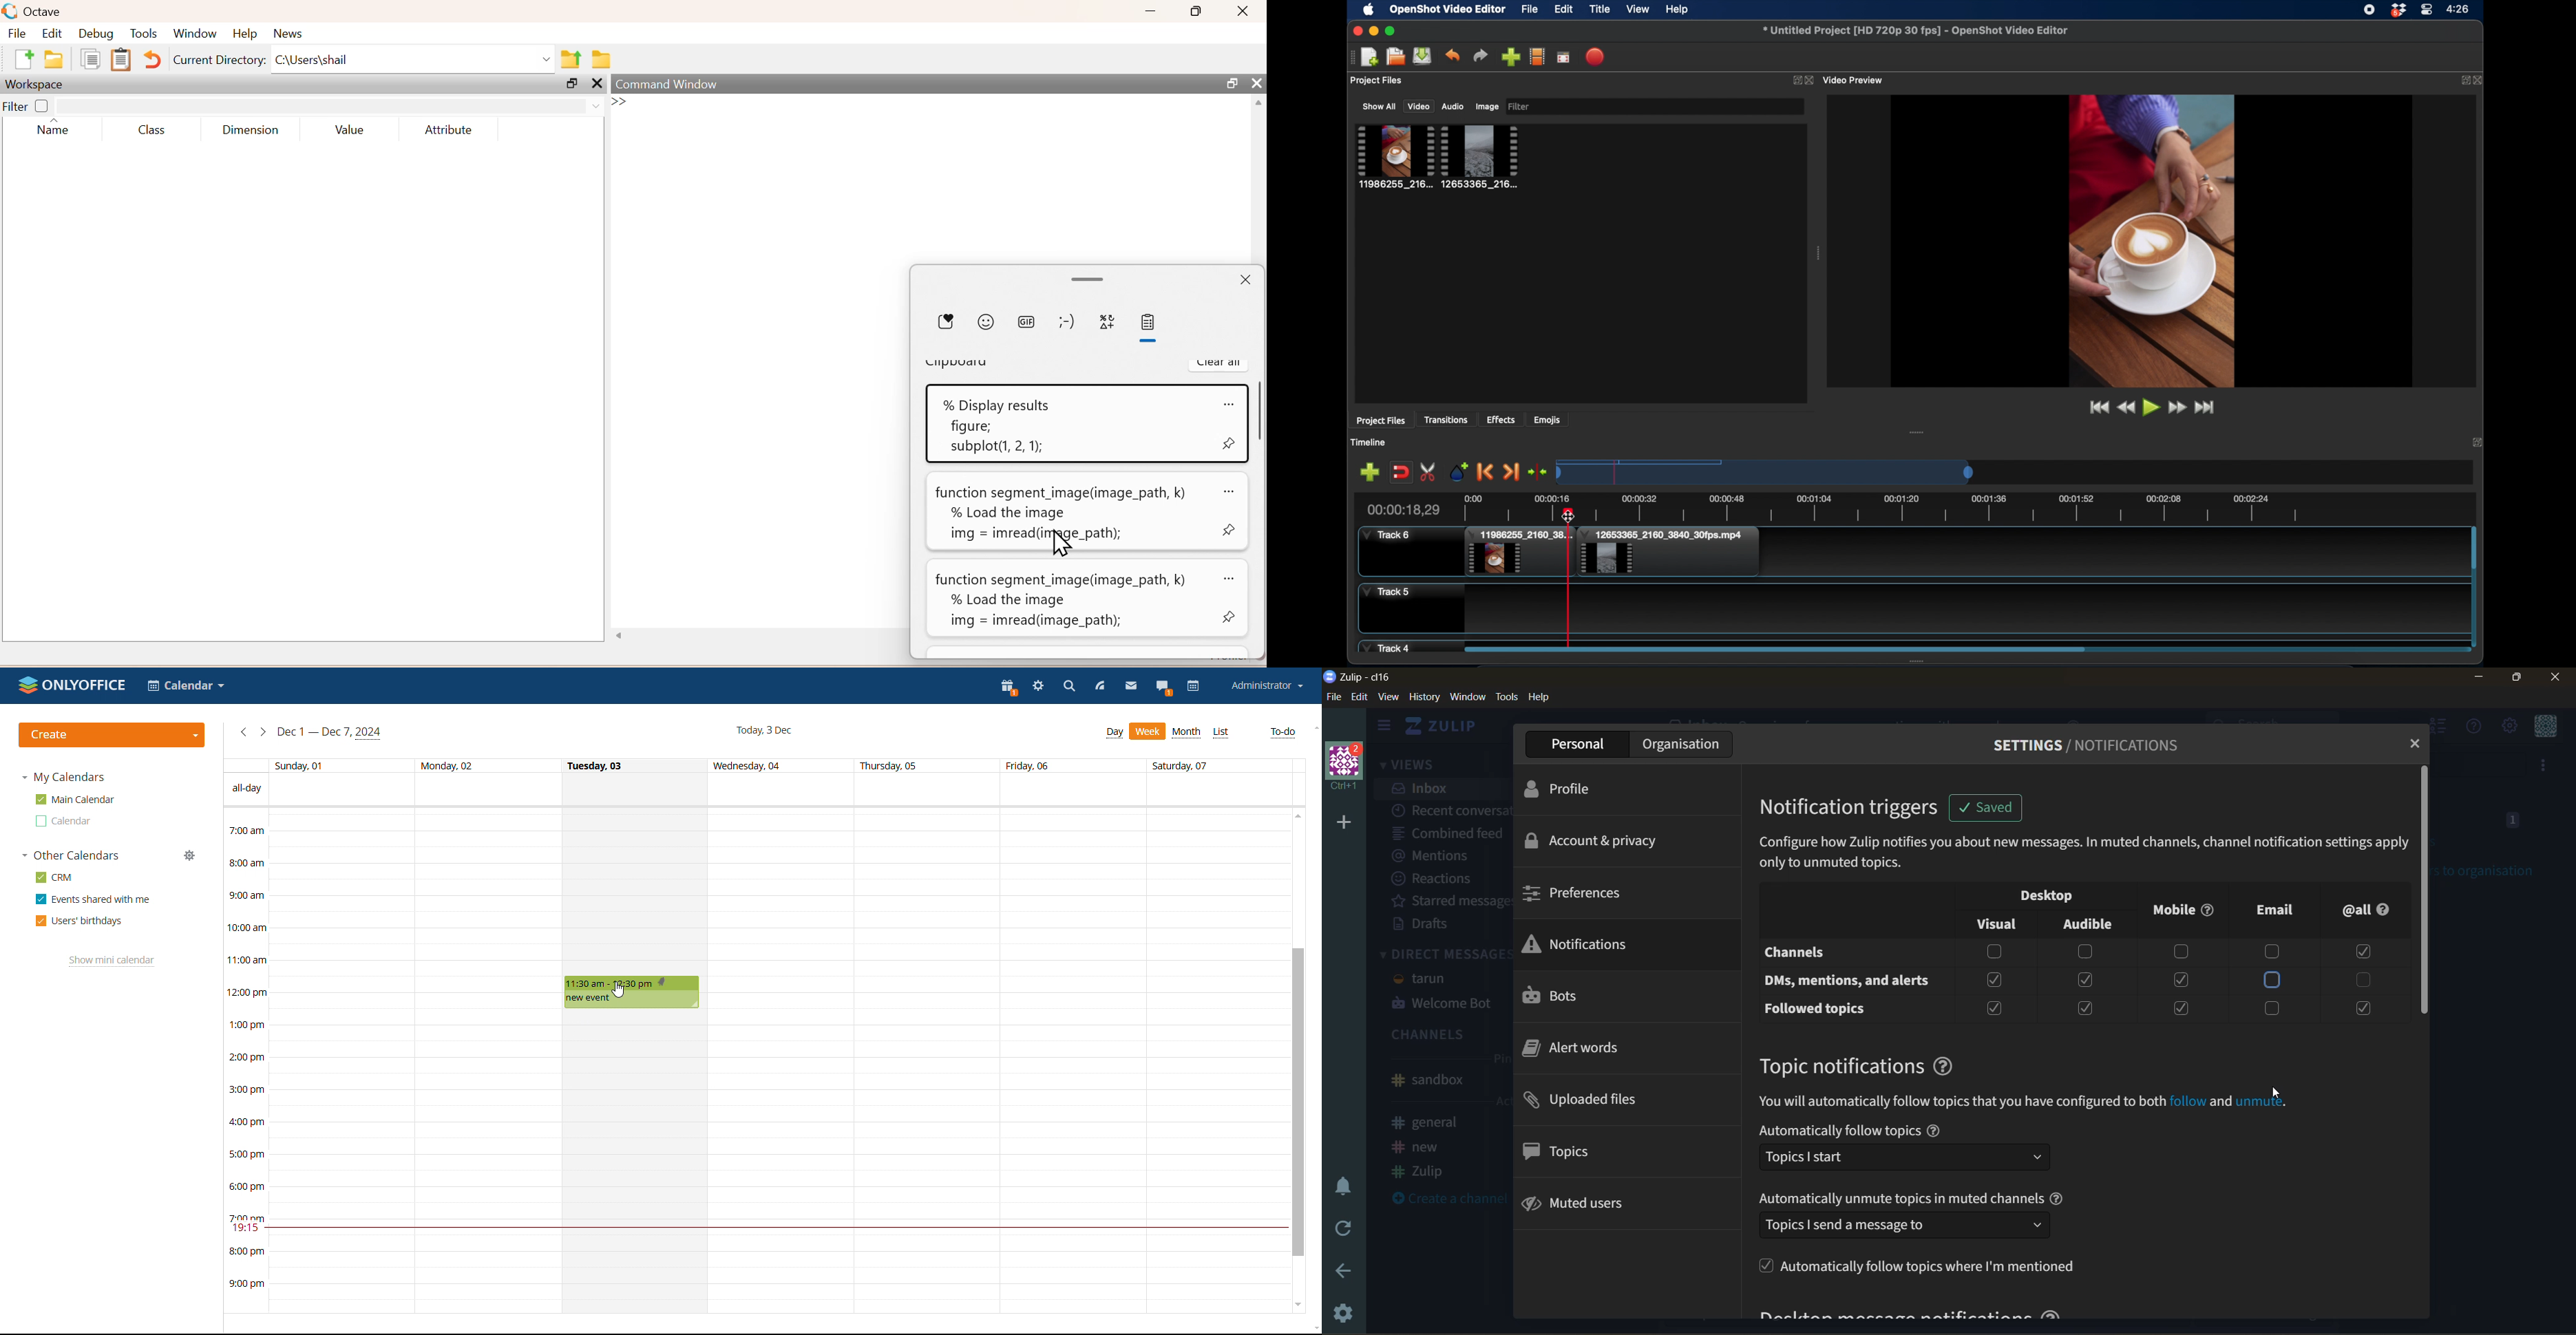 This screenshot has width=2576, height=1344. I want to click on time, so click(2460, 8).